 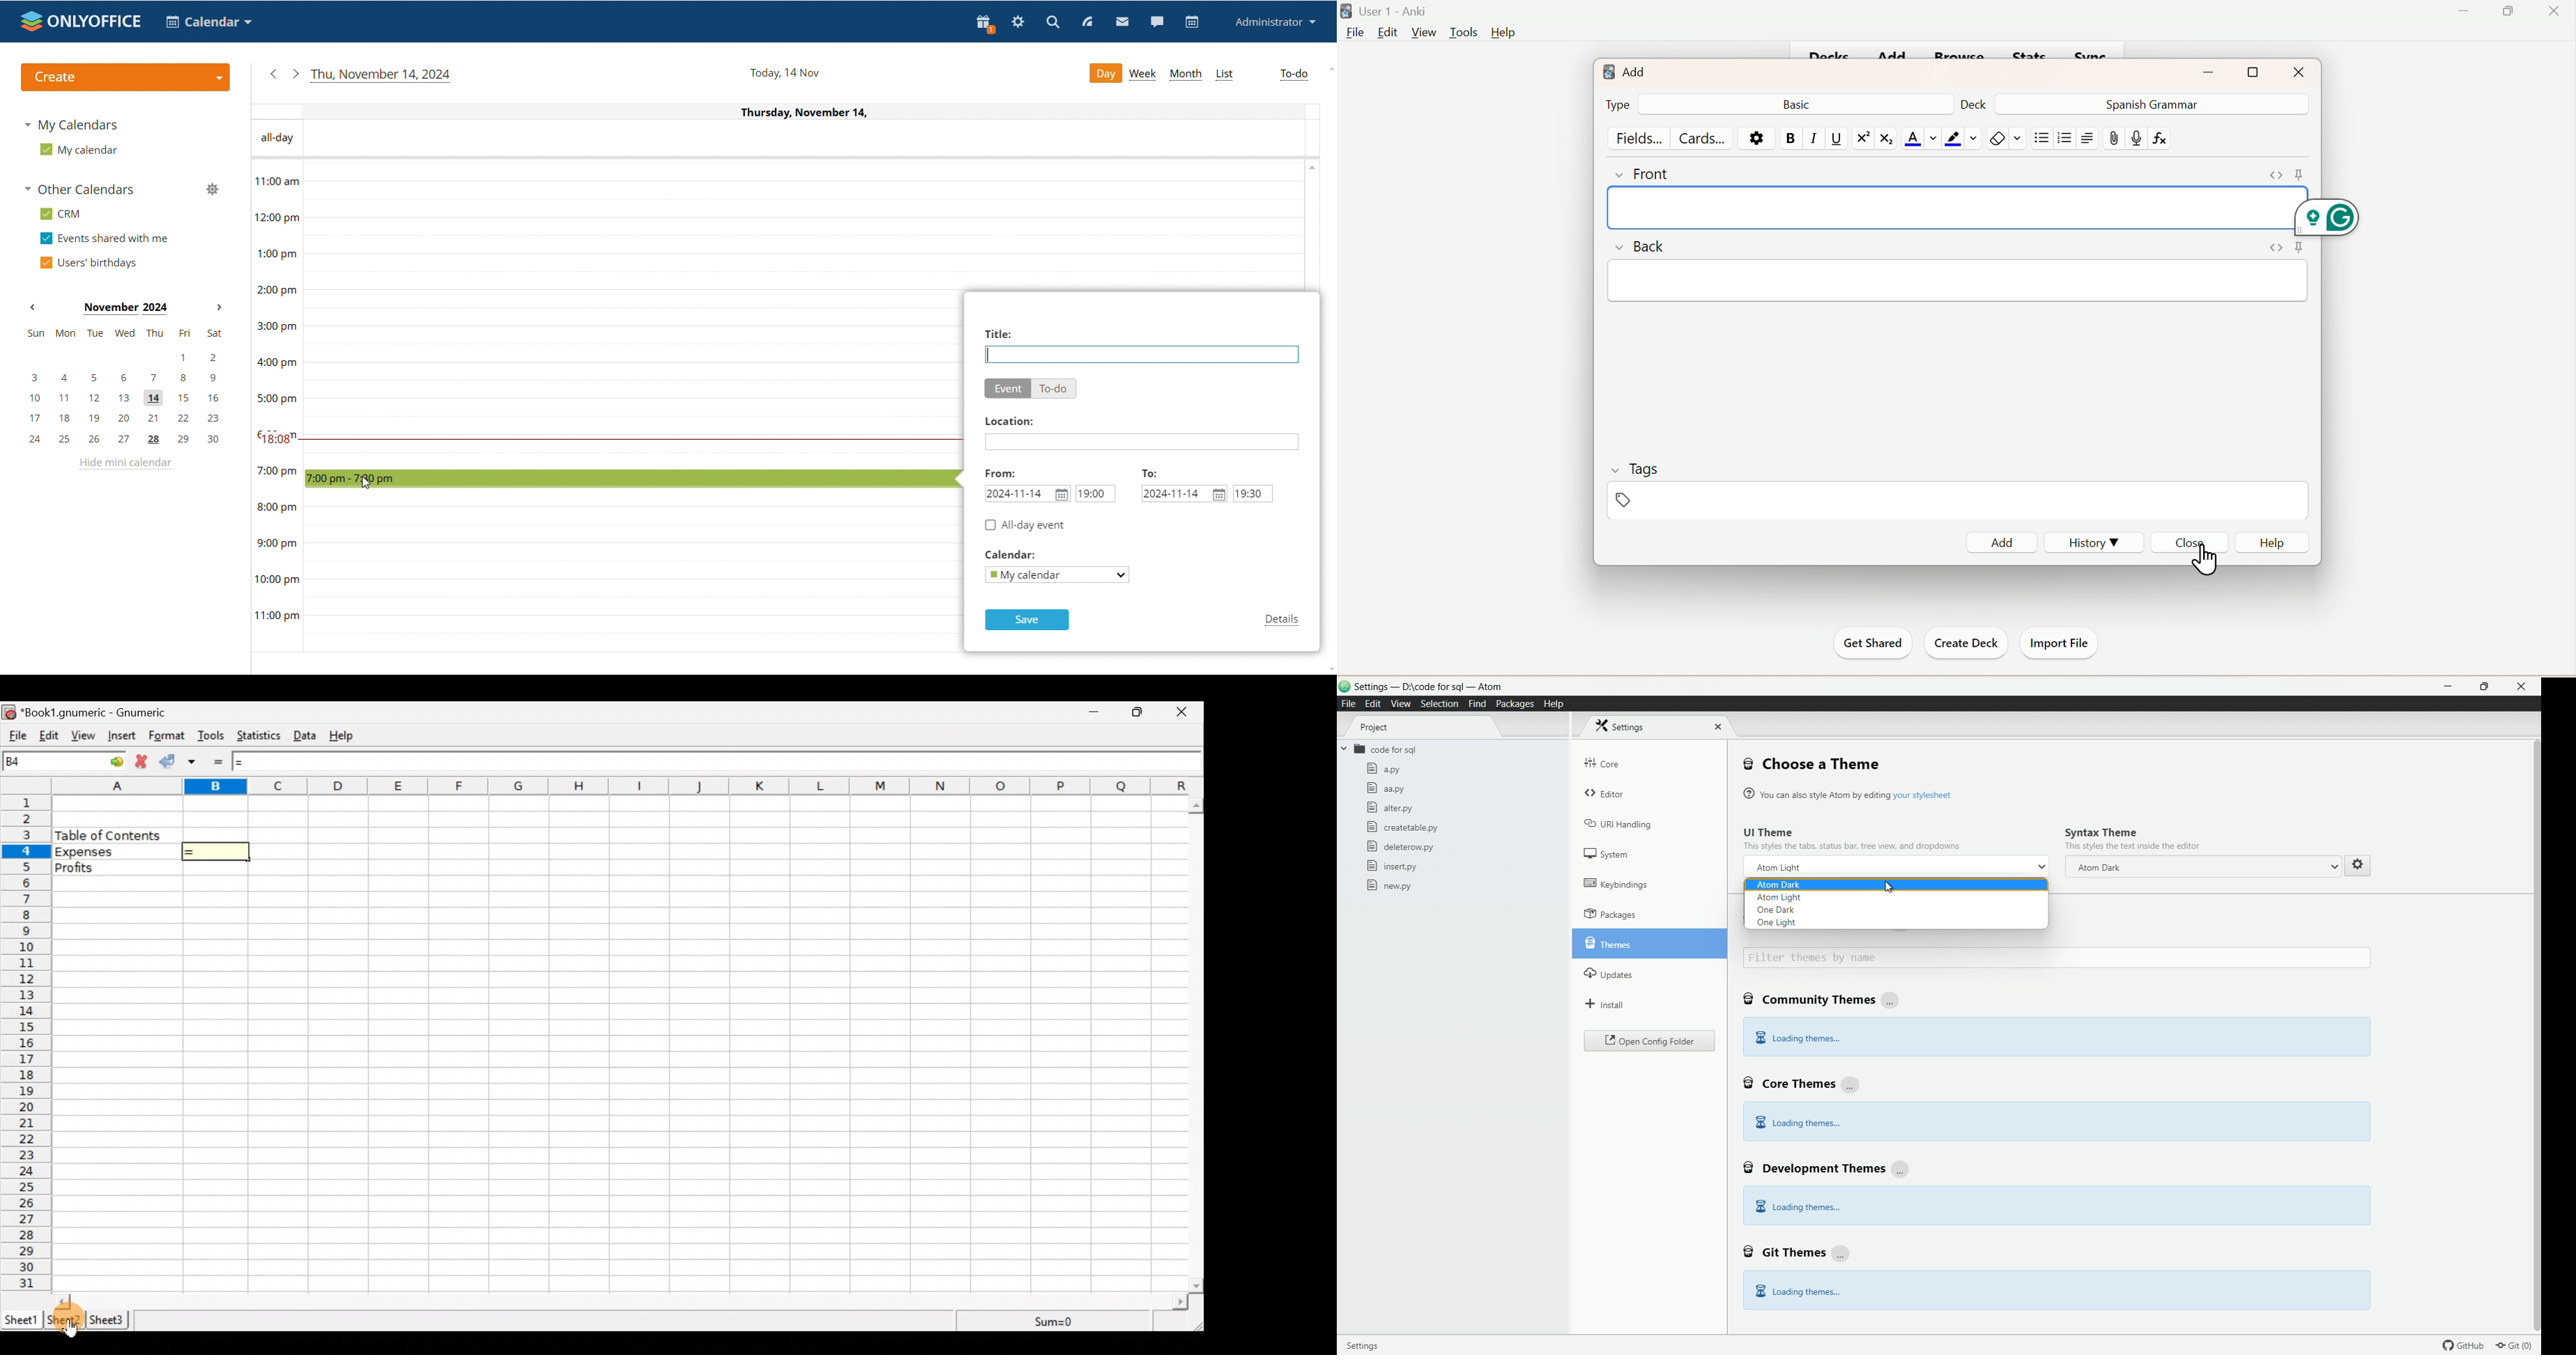 What do you see at coordinates (2006, 540) in the screenshot?
I see `Add` at bounding box center [2006, 540].